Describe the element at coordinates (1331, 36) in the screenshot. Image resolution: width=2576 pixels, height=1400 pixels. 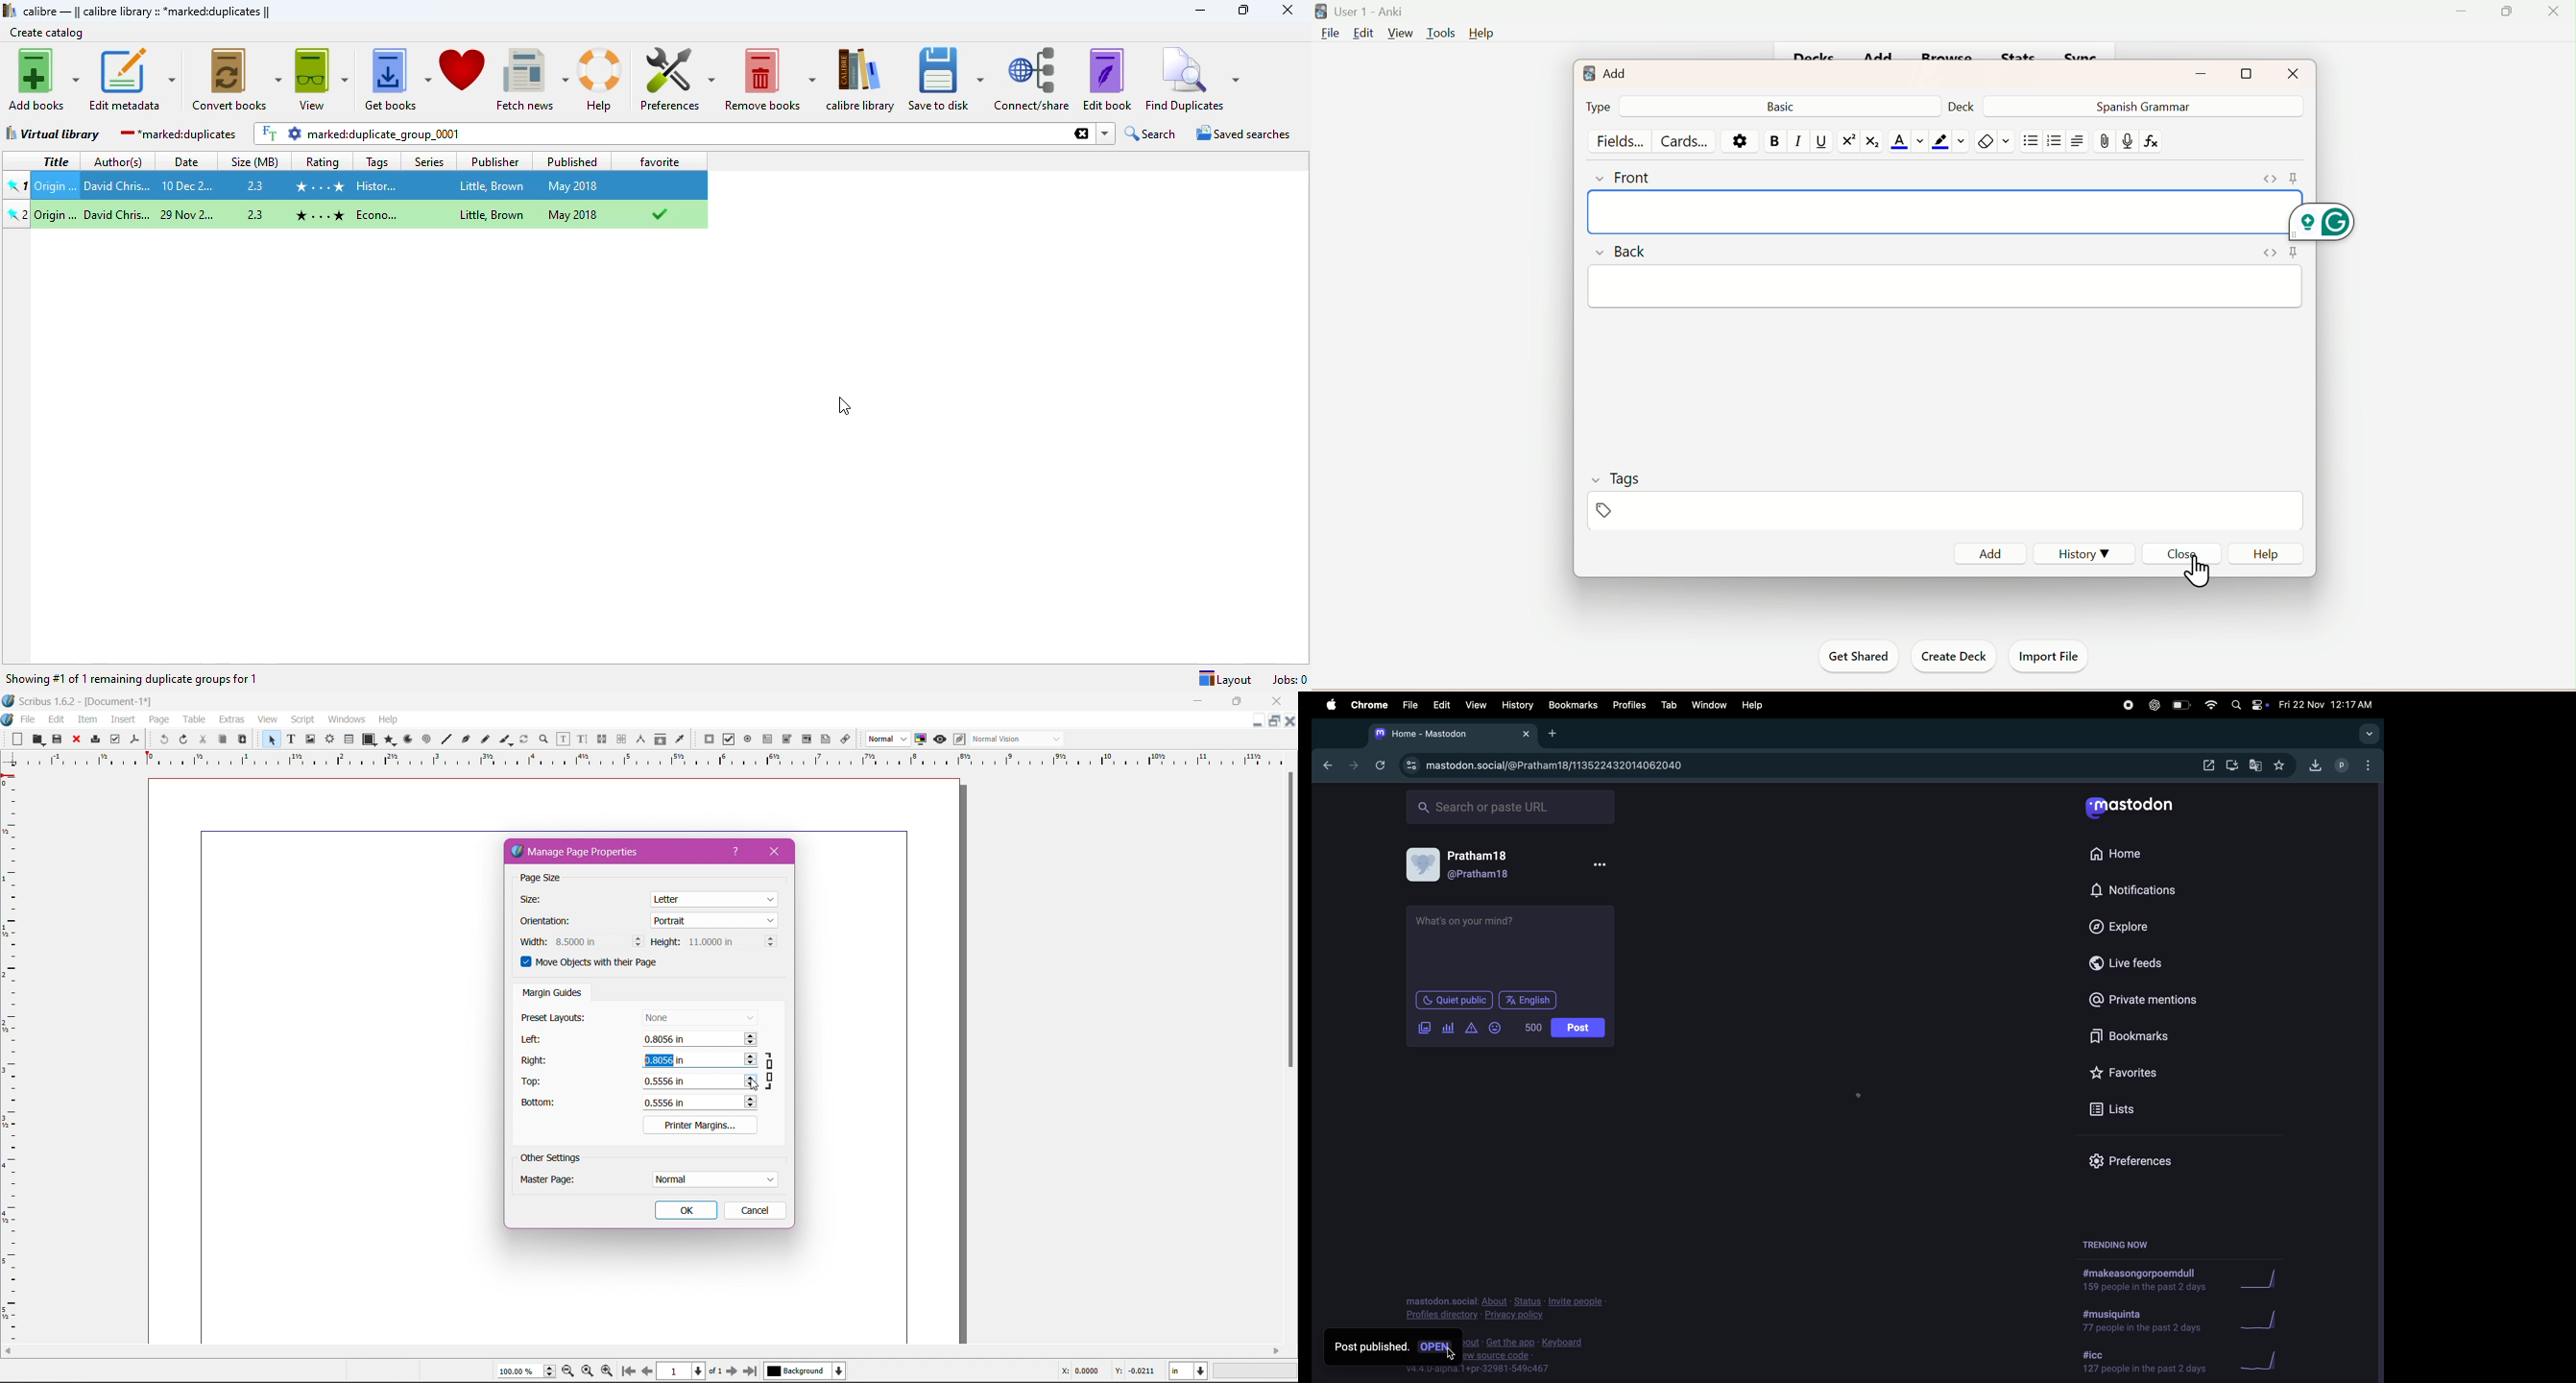
I see `` at that location.